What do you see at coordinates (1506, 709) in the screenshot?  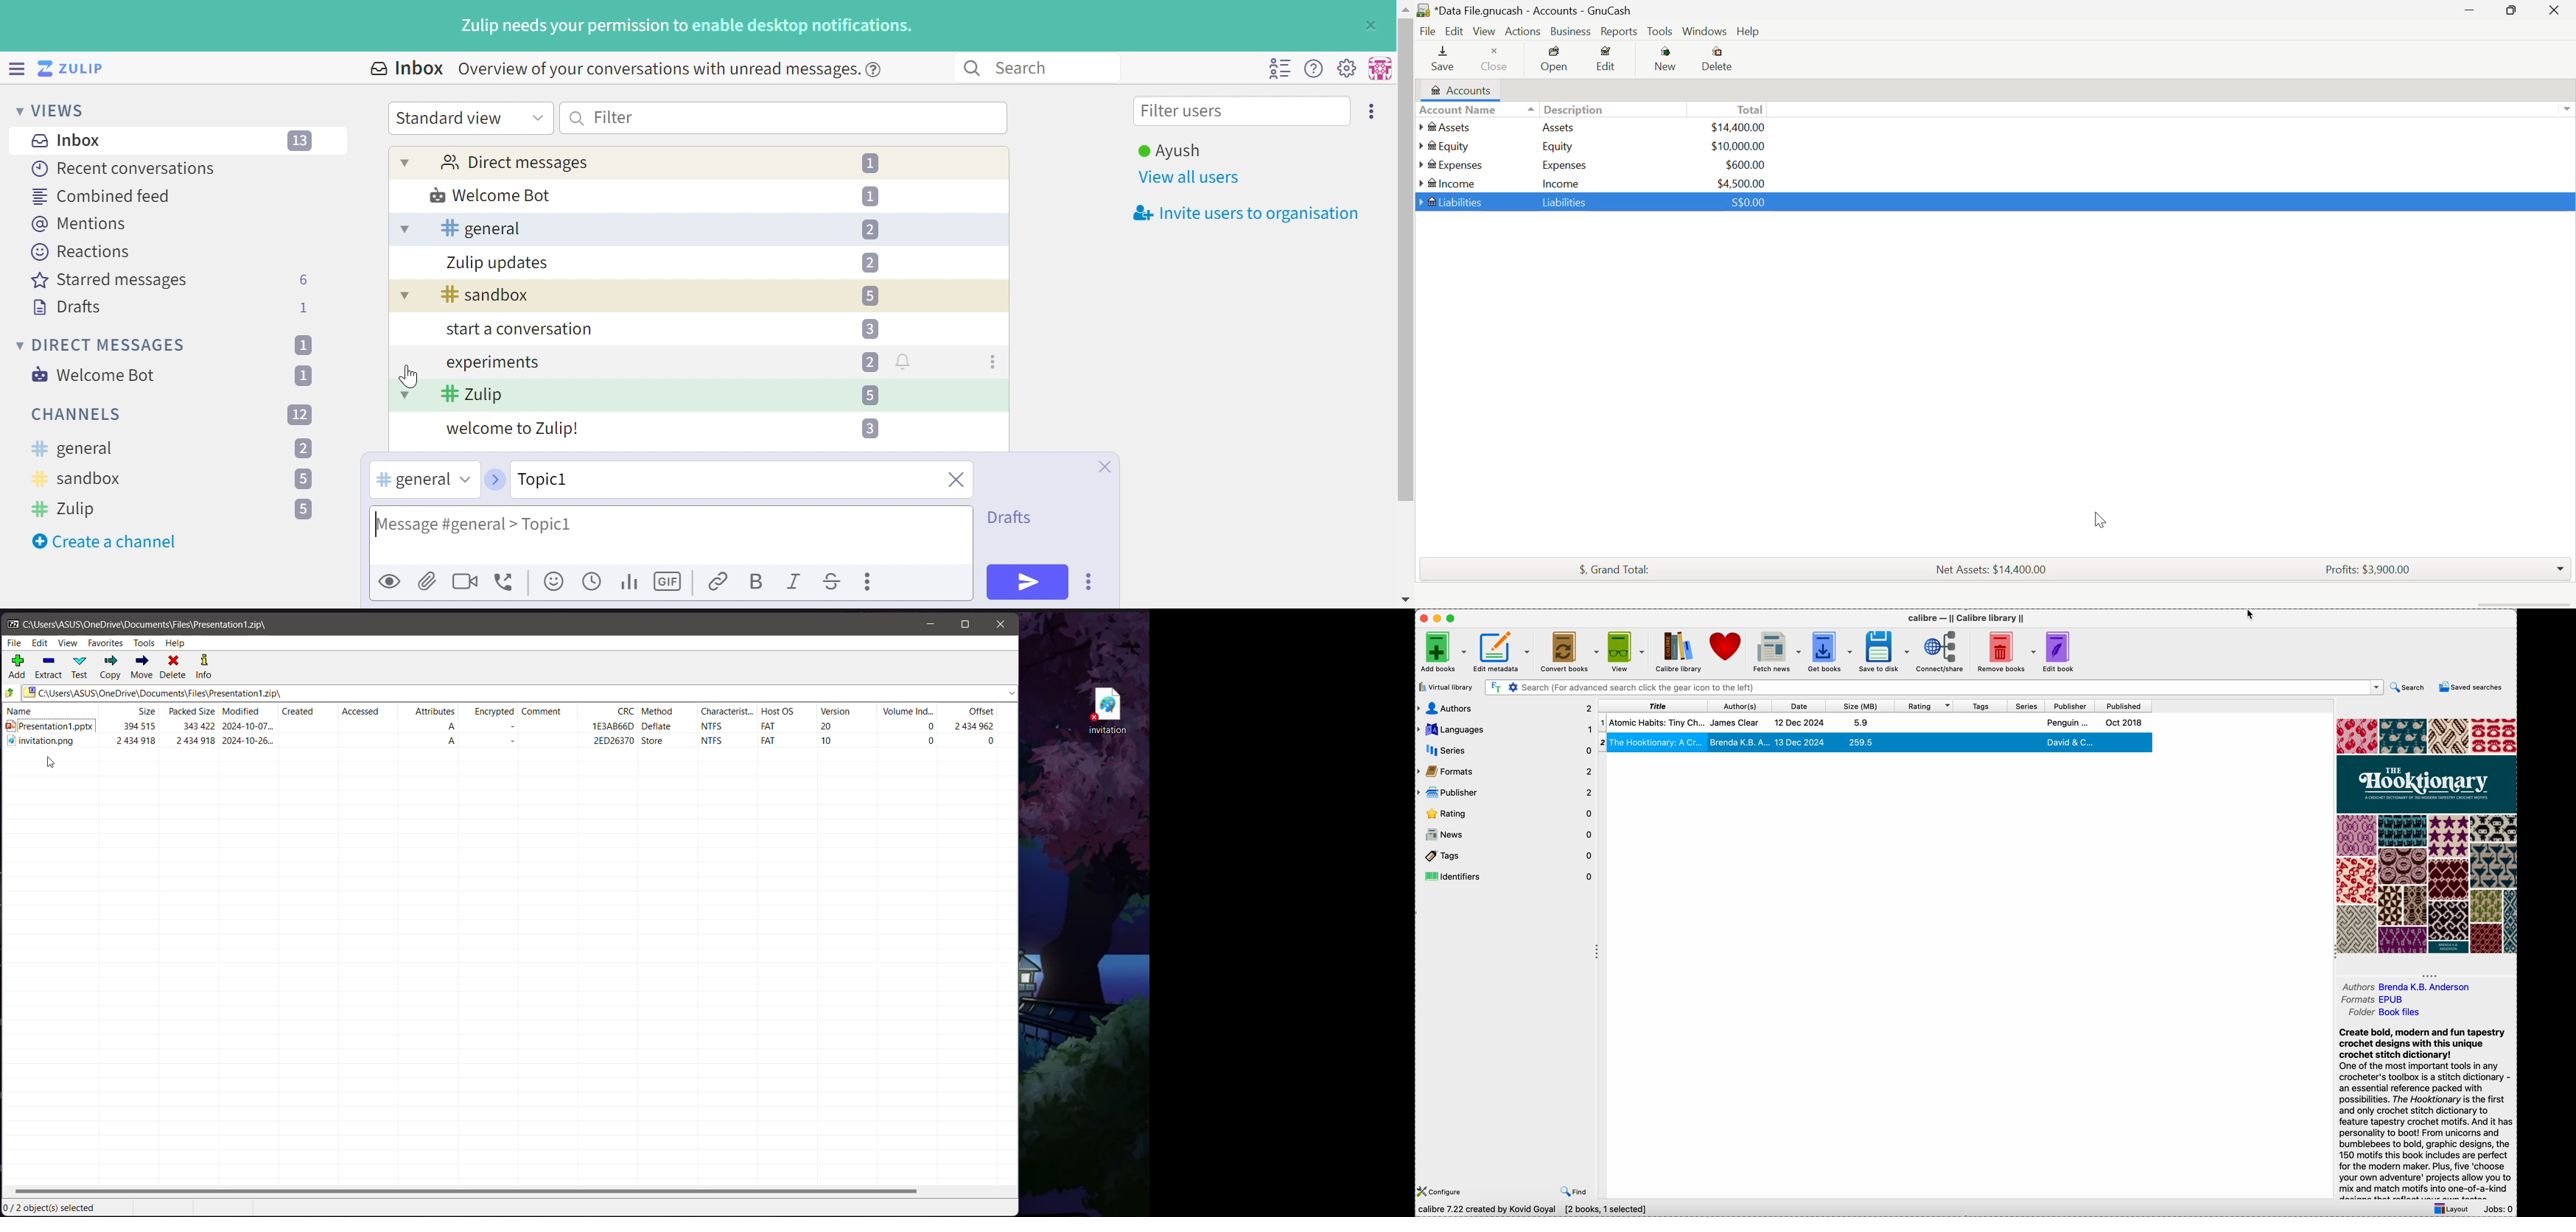 I see `authors` at bounding box center [1506, 709].